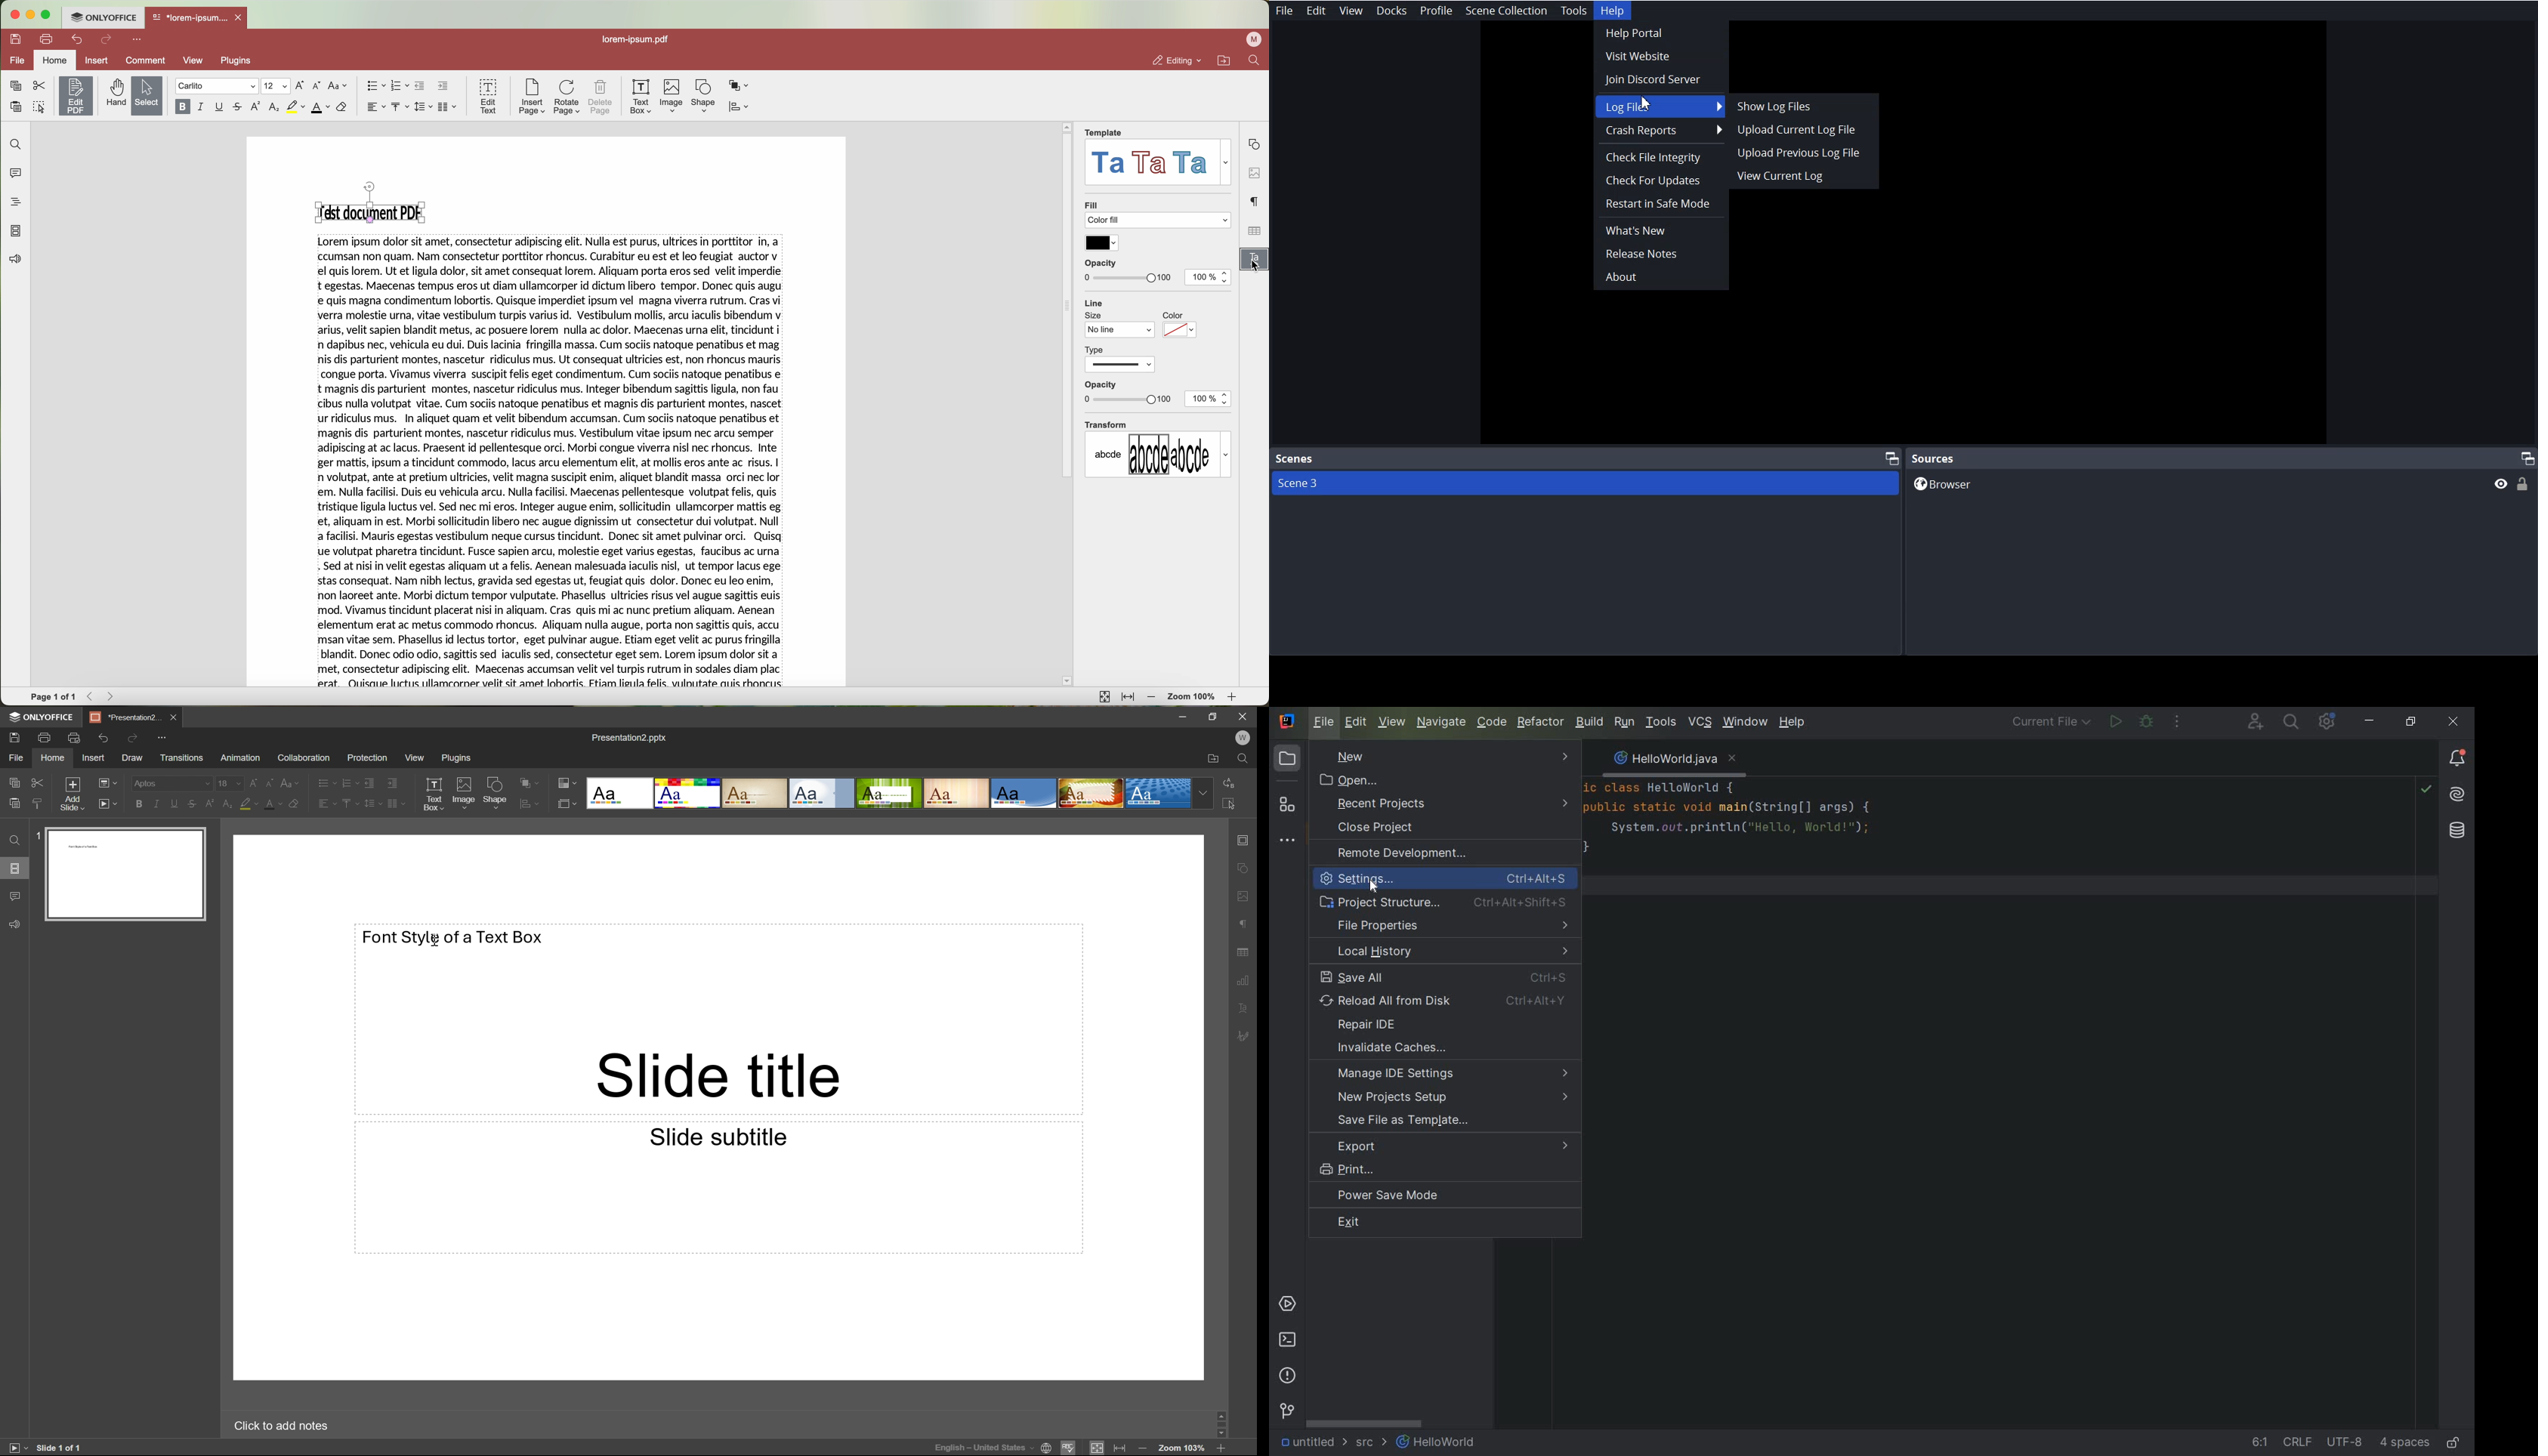 This screenshot has width=2548, height=1456. What do you see at coordinates (1587, 484) in the screenshot?
I see `Scene 3` at bounding box center [1587, 484].